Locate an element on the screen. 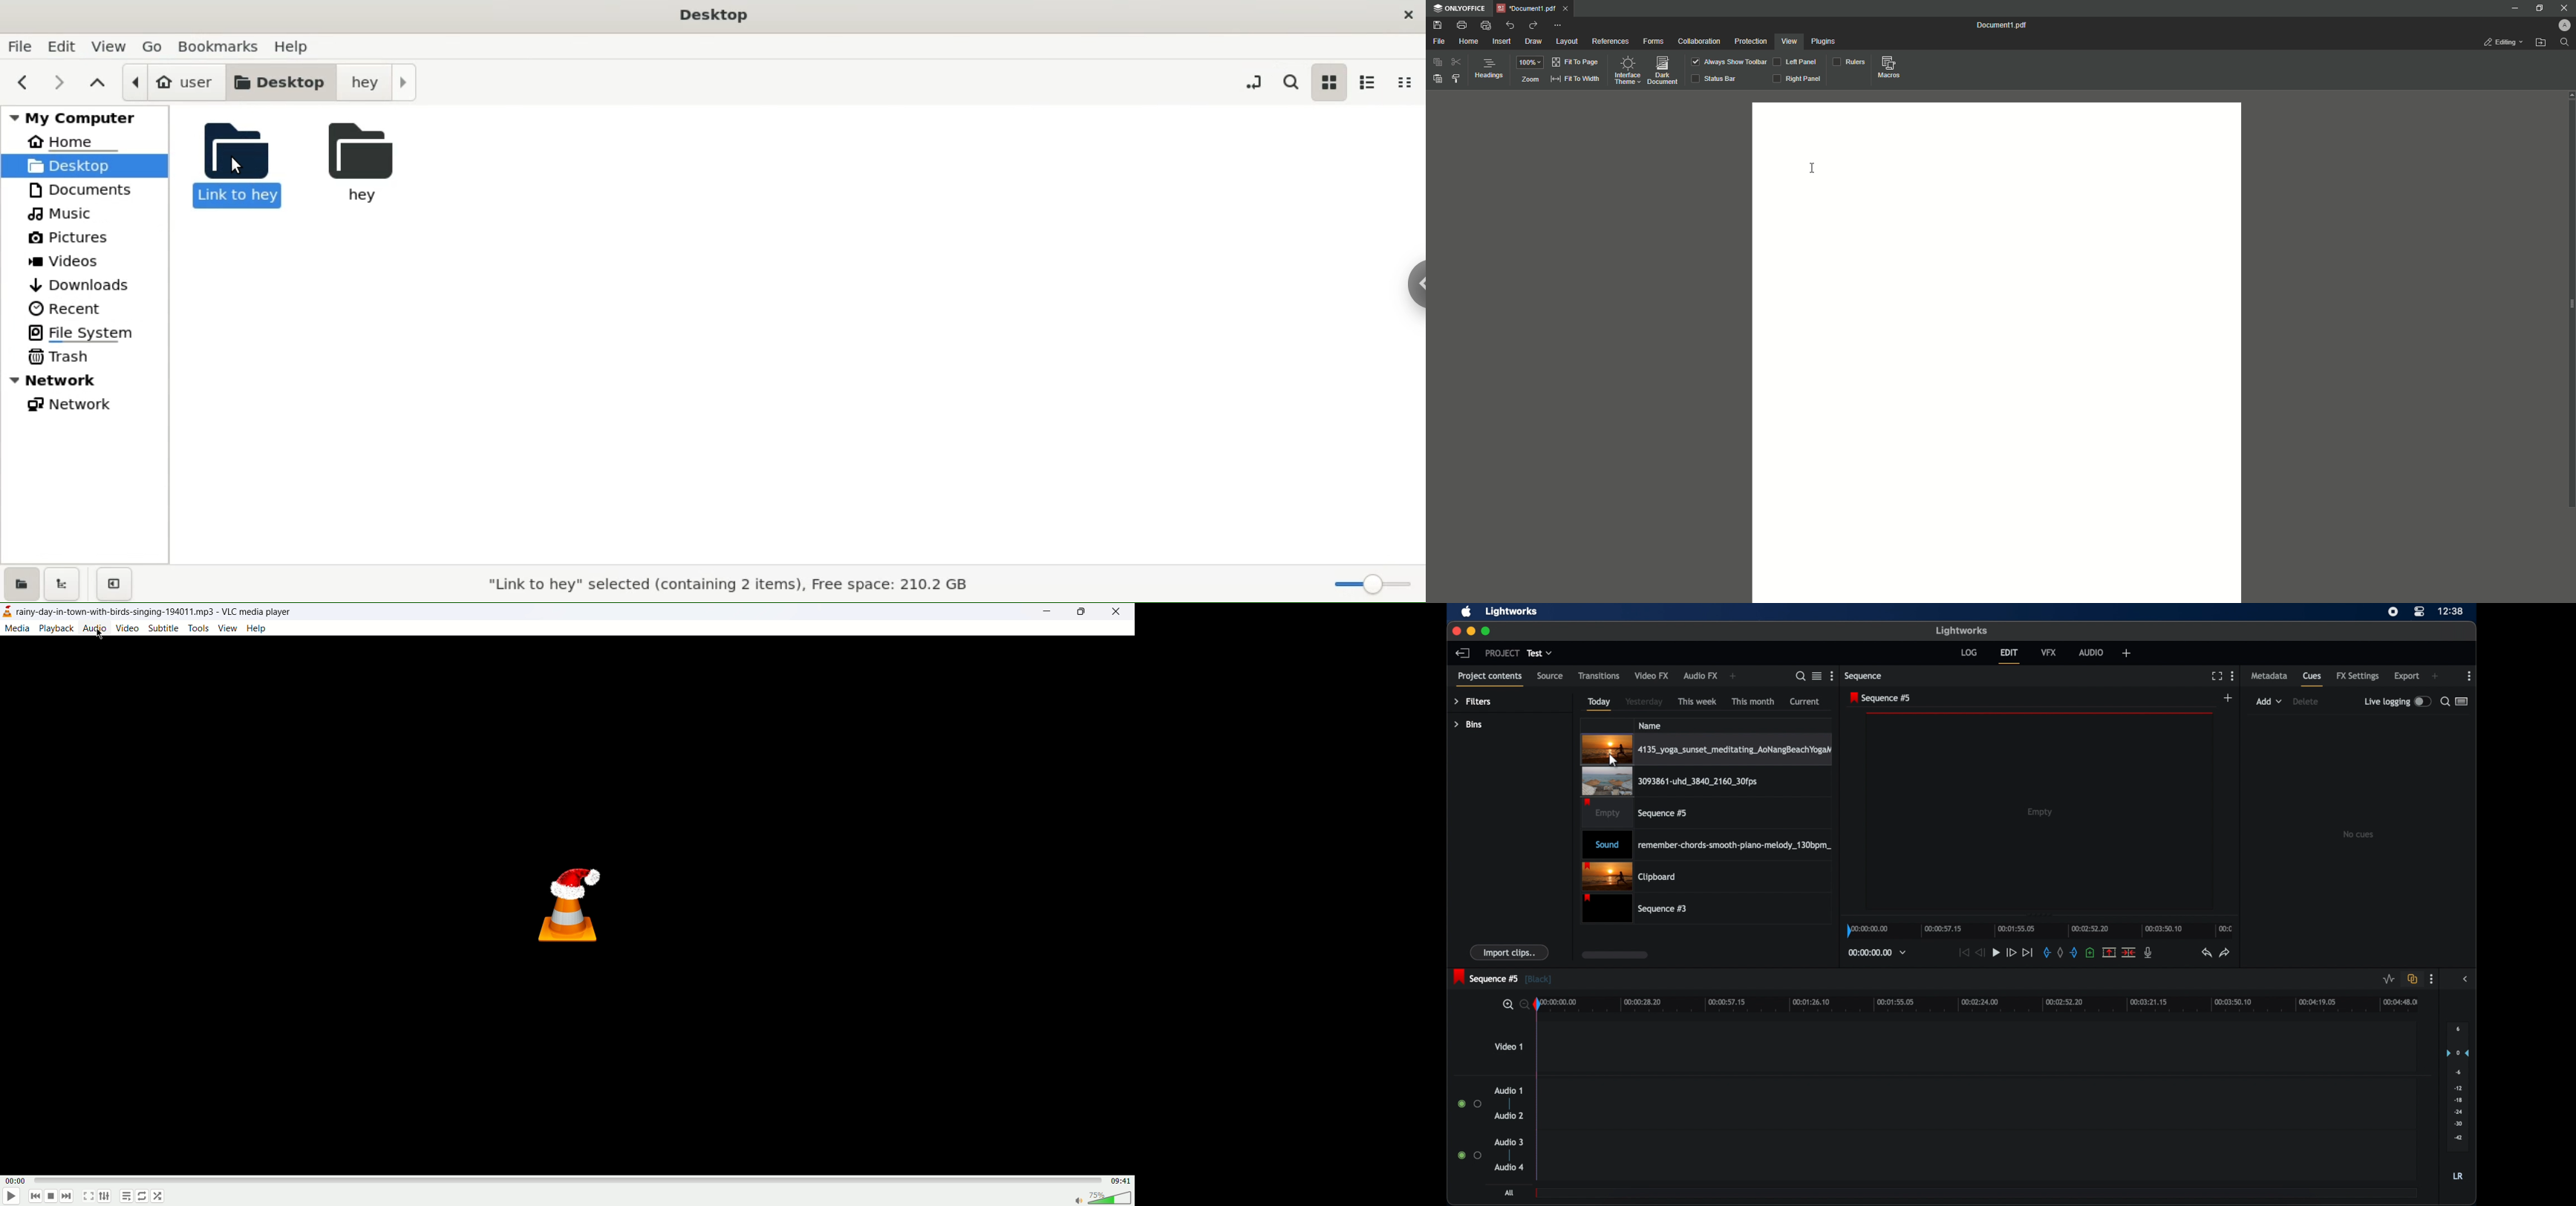  playhead is located at coordinates (1537, 1088).